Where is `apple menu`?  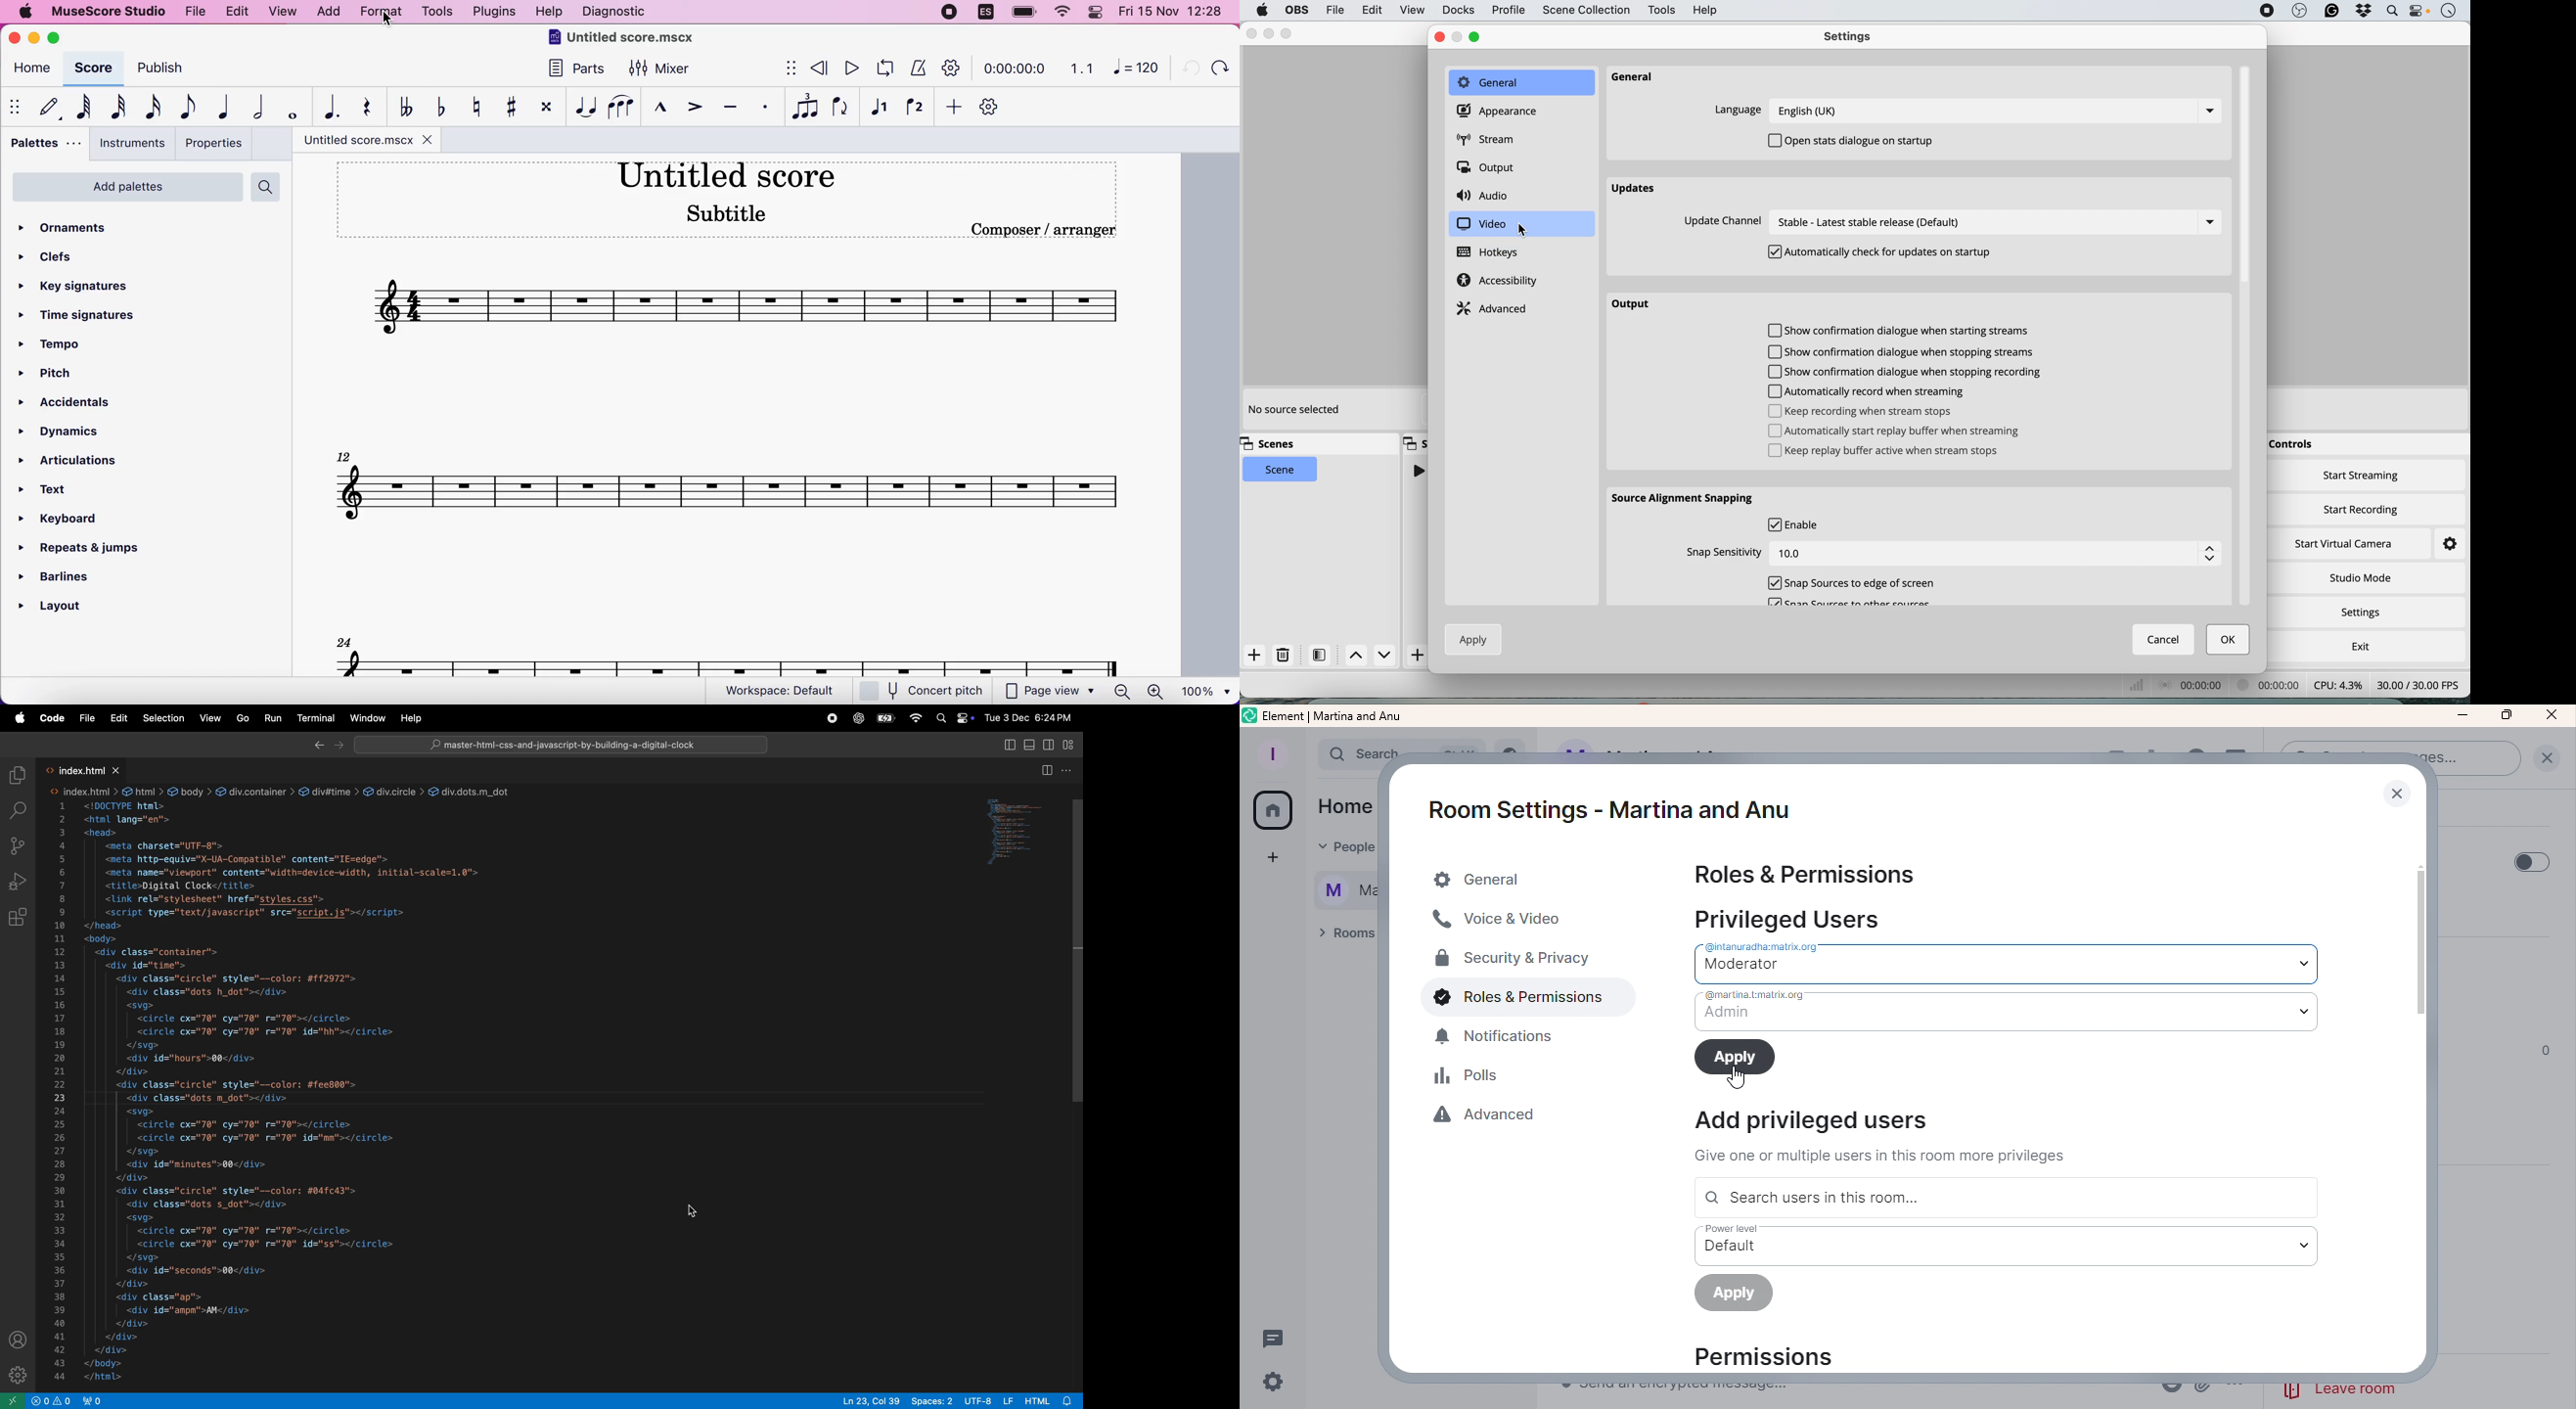 apple menu is located at coordinates (19, 718).